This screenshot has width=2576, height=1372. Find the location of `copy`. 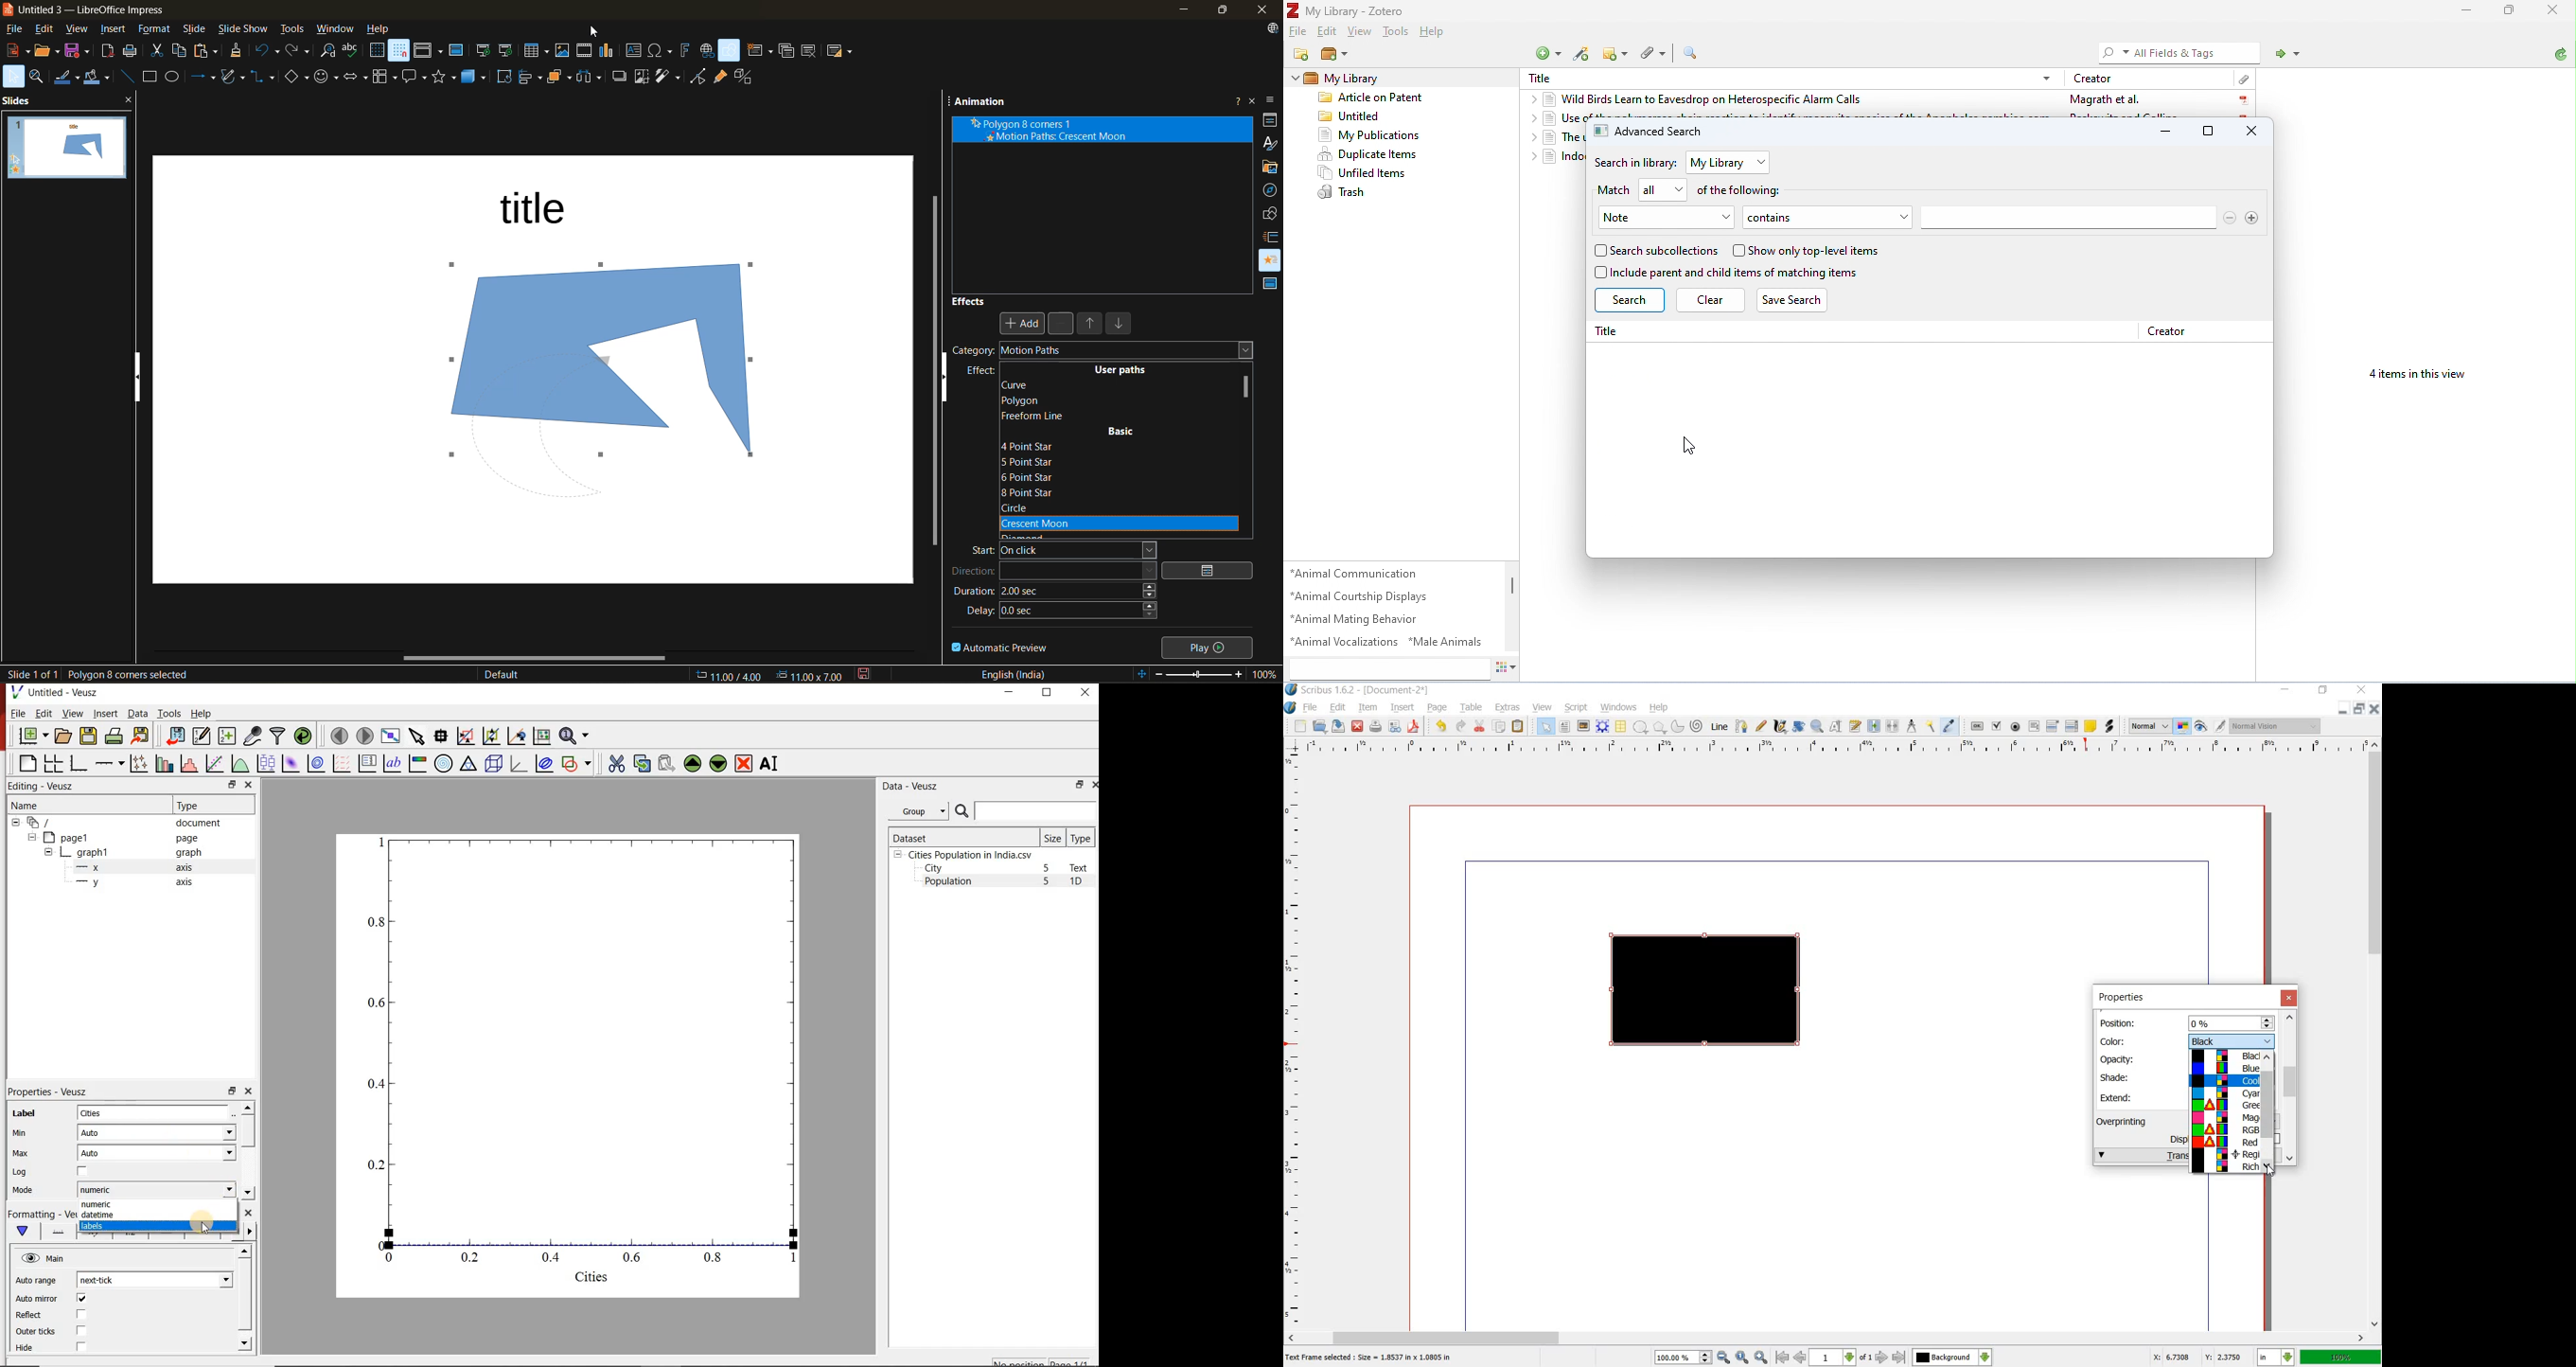

copy is located at coordinates (181, 51).